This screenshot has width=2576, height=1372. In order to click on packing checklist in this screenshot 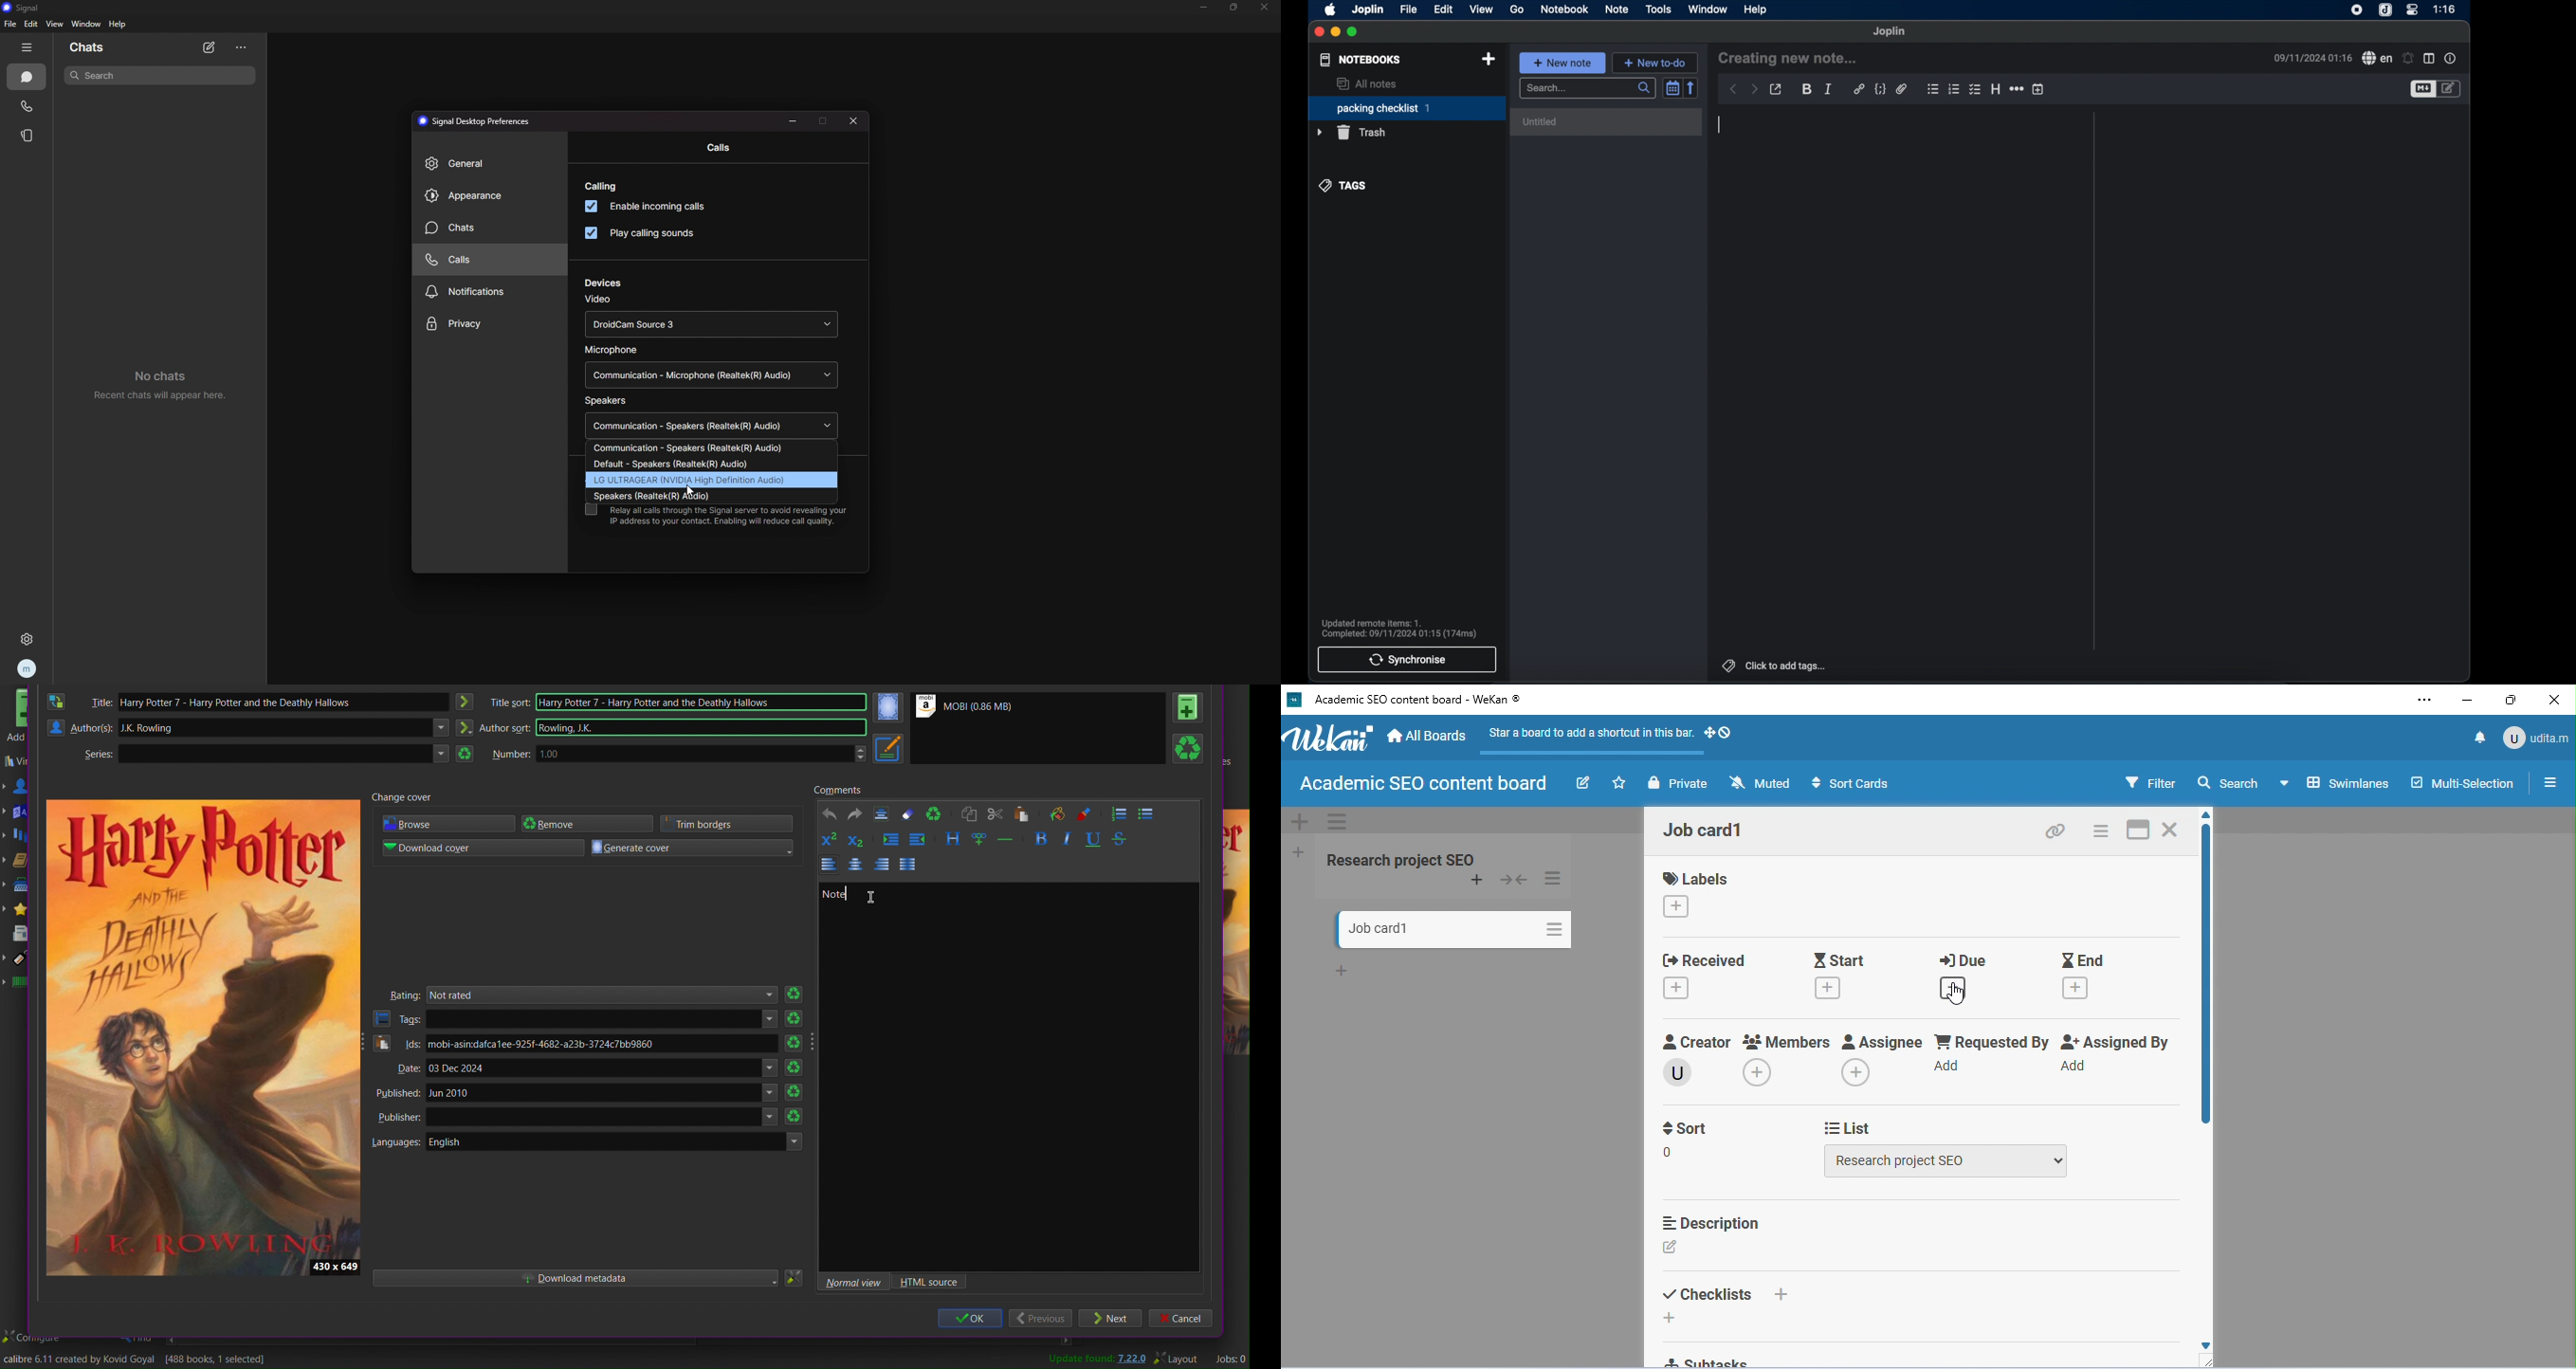, I will do `click(1406, 108)`.